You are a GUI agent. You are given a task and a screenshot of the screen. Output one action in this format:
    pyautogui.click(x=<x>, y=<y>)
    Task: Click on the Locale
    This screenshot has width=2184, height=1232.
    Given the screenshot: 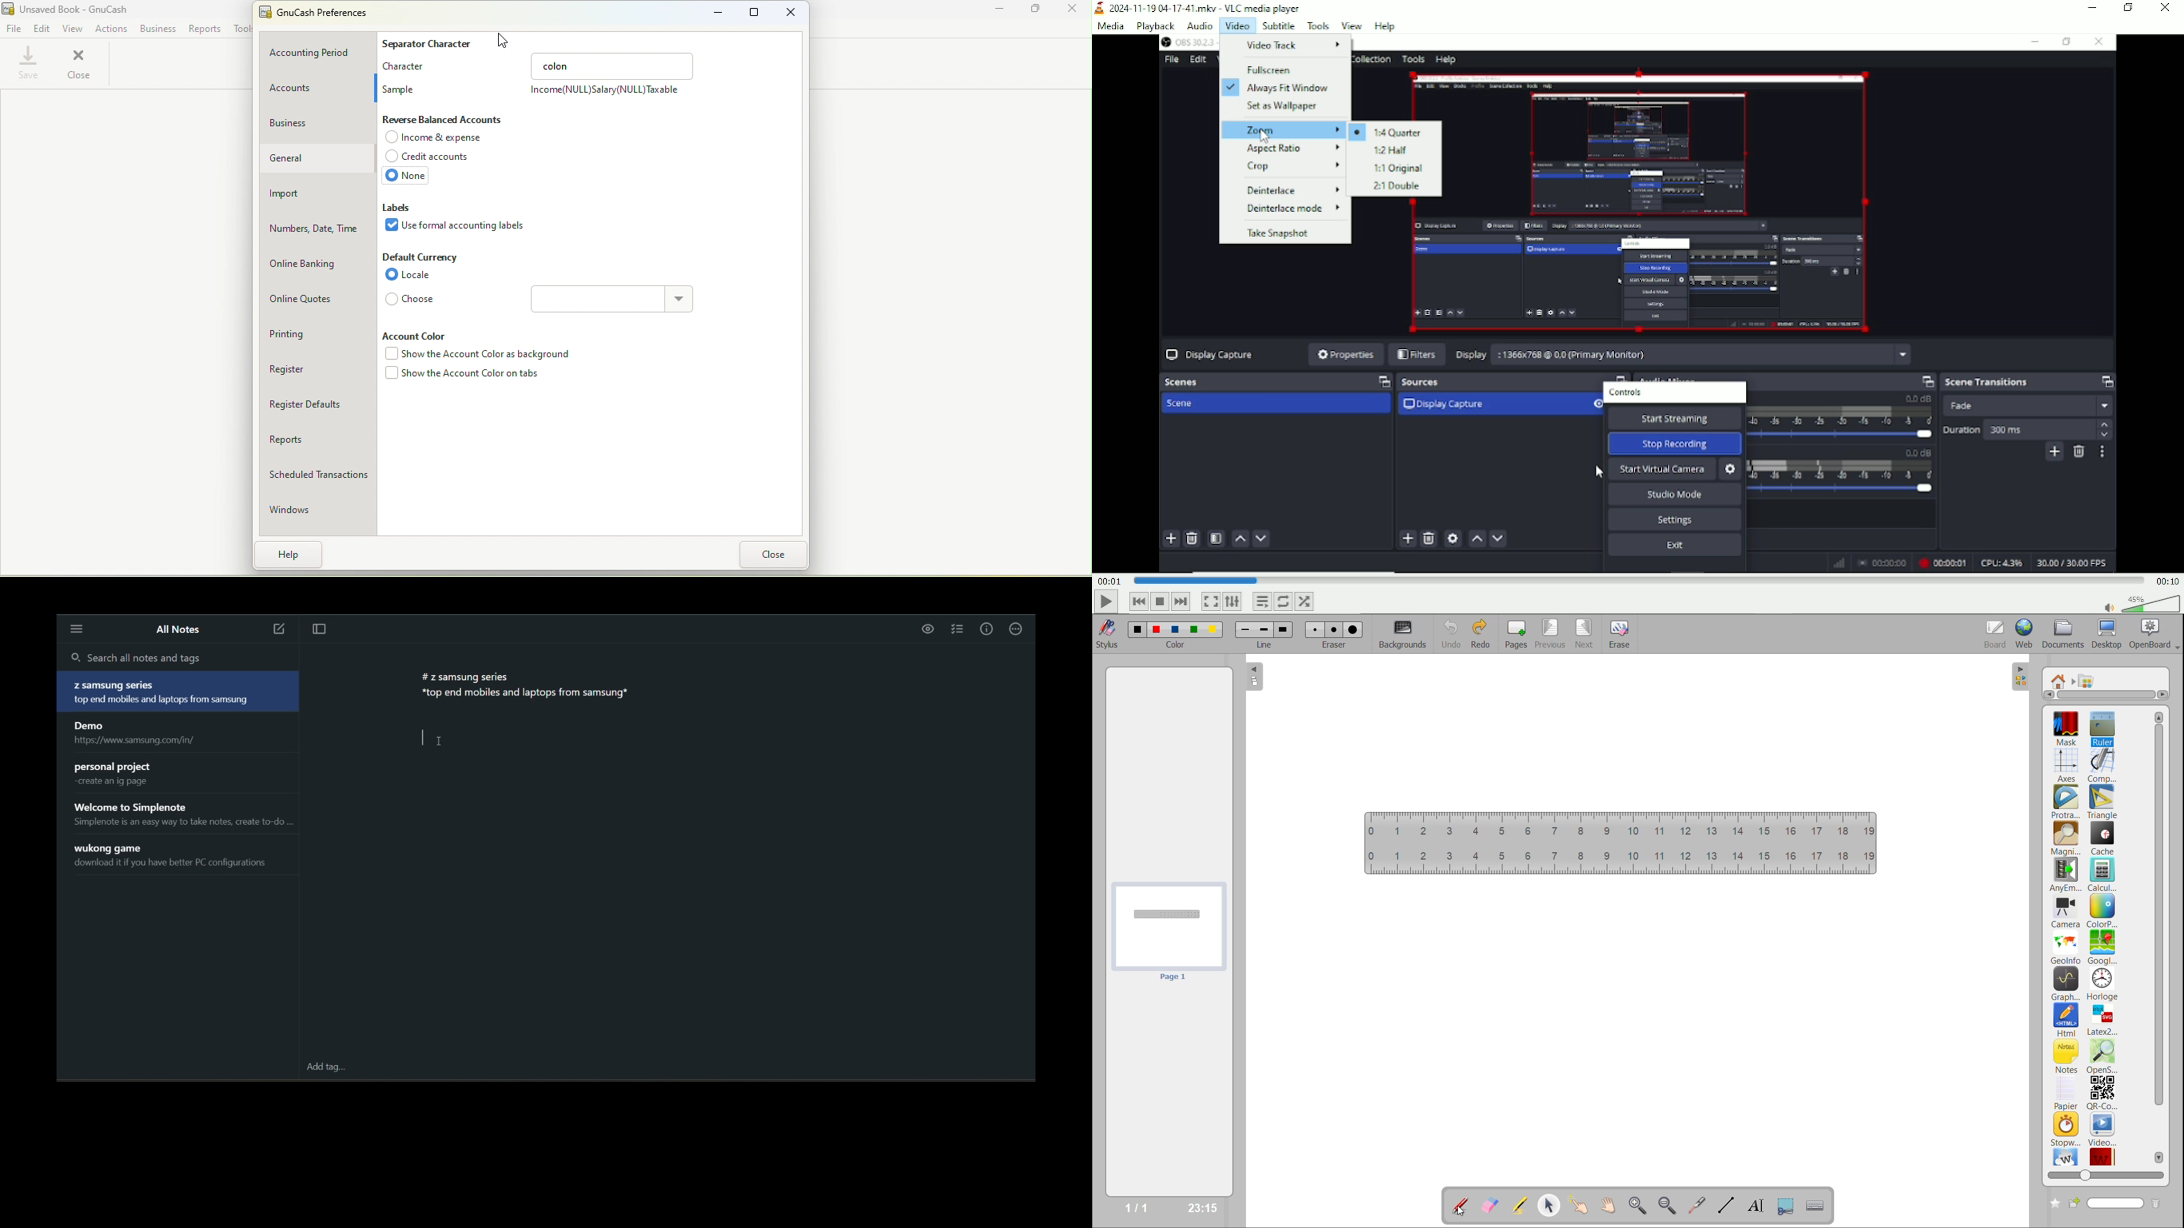 What is the action you would take?
    pyautogui.click(x=411, y=275)
    